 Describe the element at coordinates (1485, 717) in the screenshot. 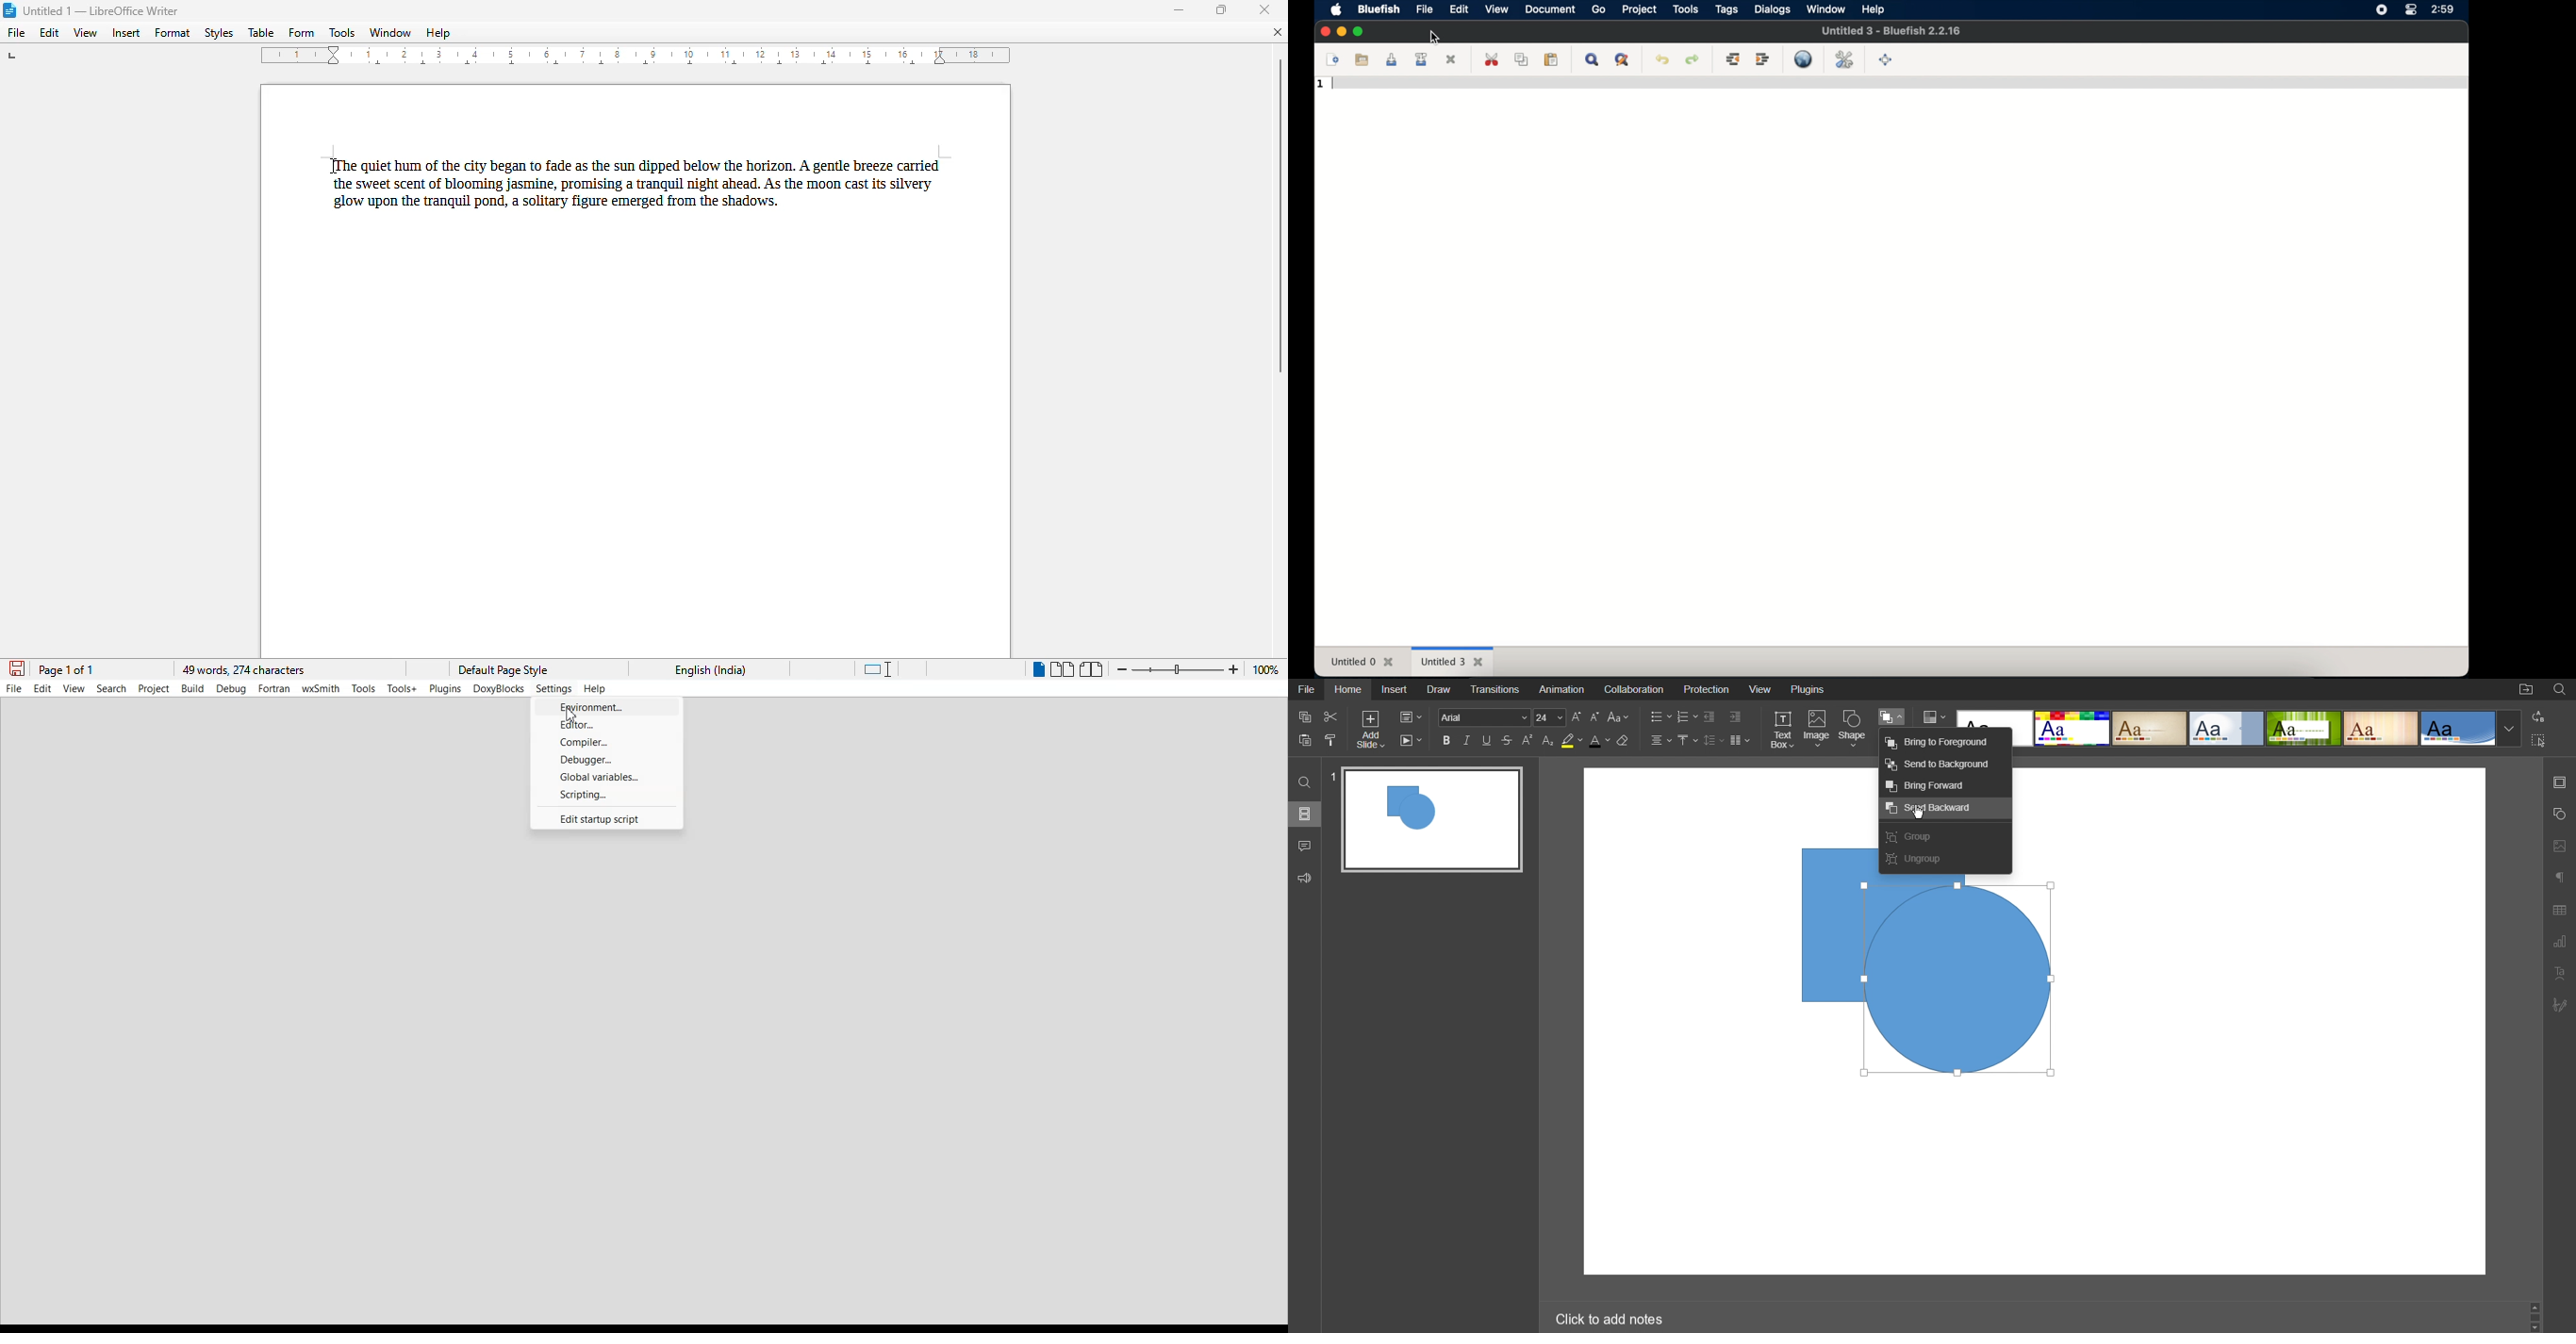

I see `Arial` at that location.